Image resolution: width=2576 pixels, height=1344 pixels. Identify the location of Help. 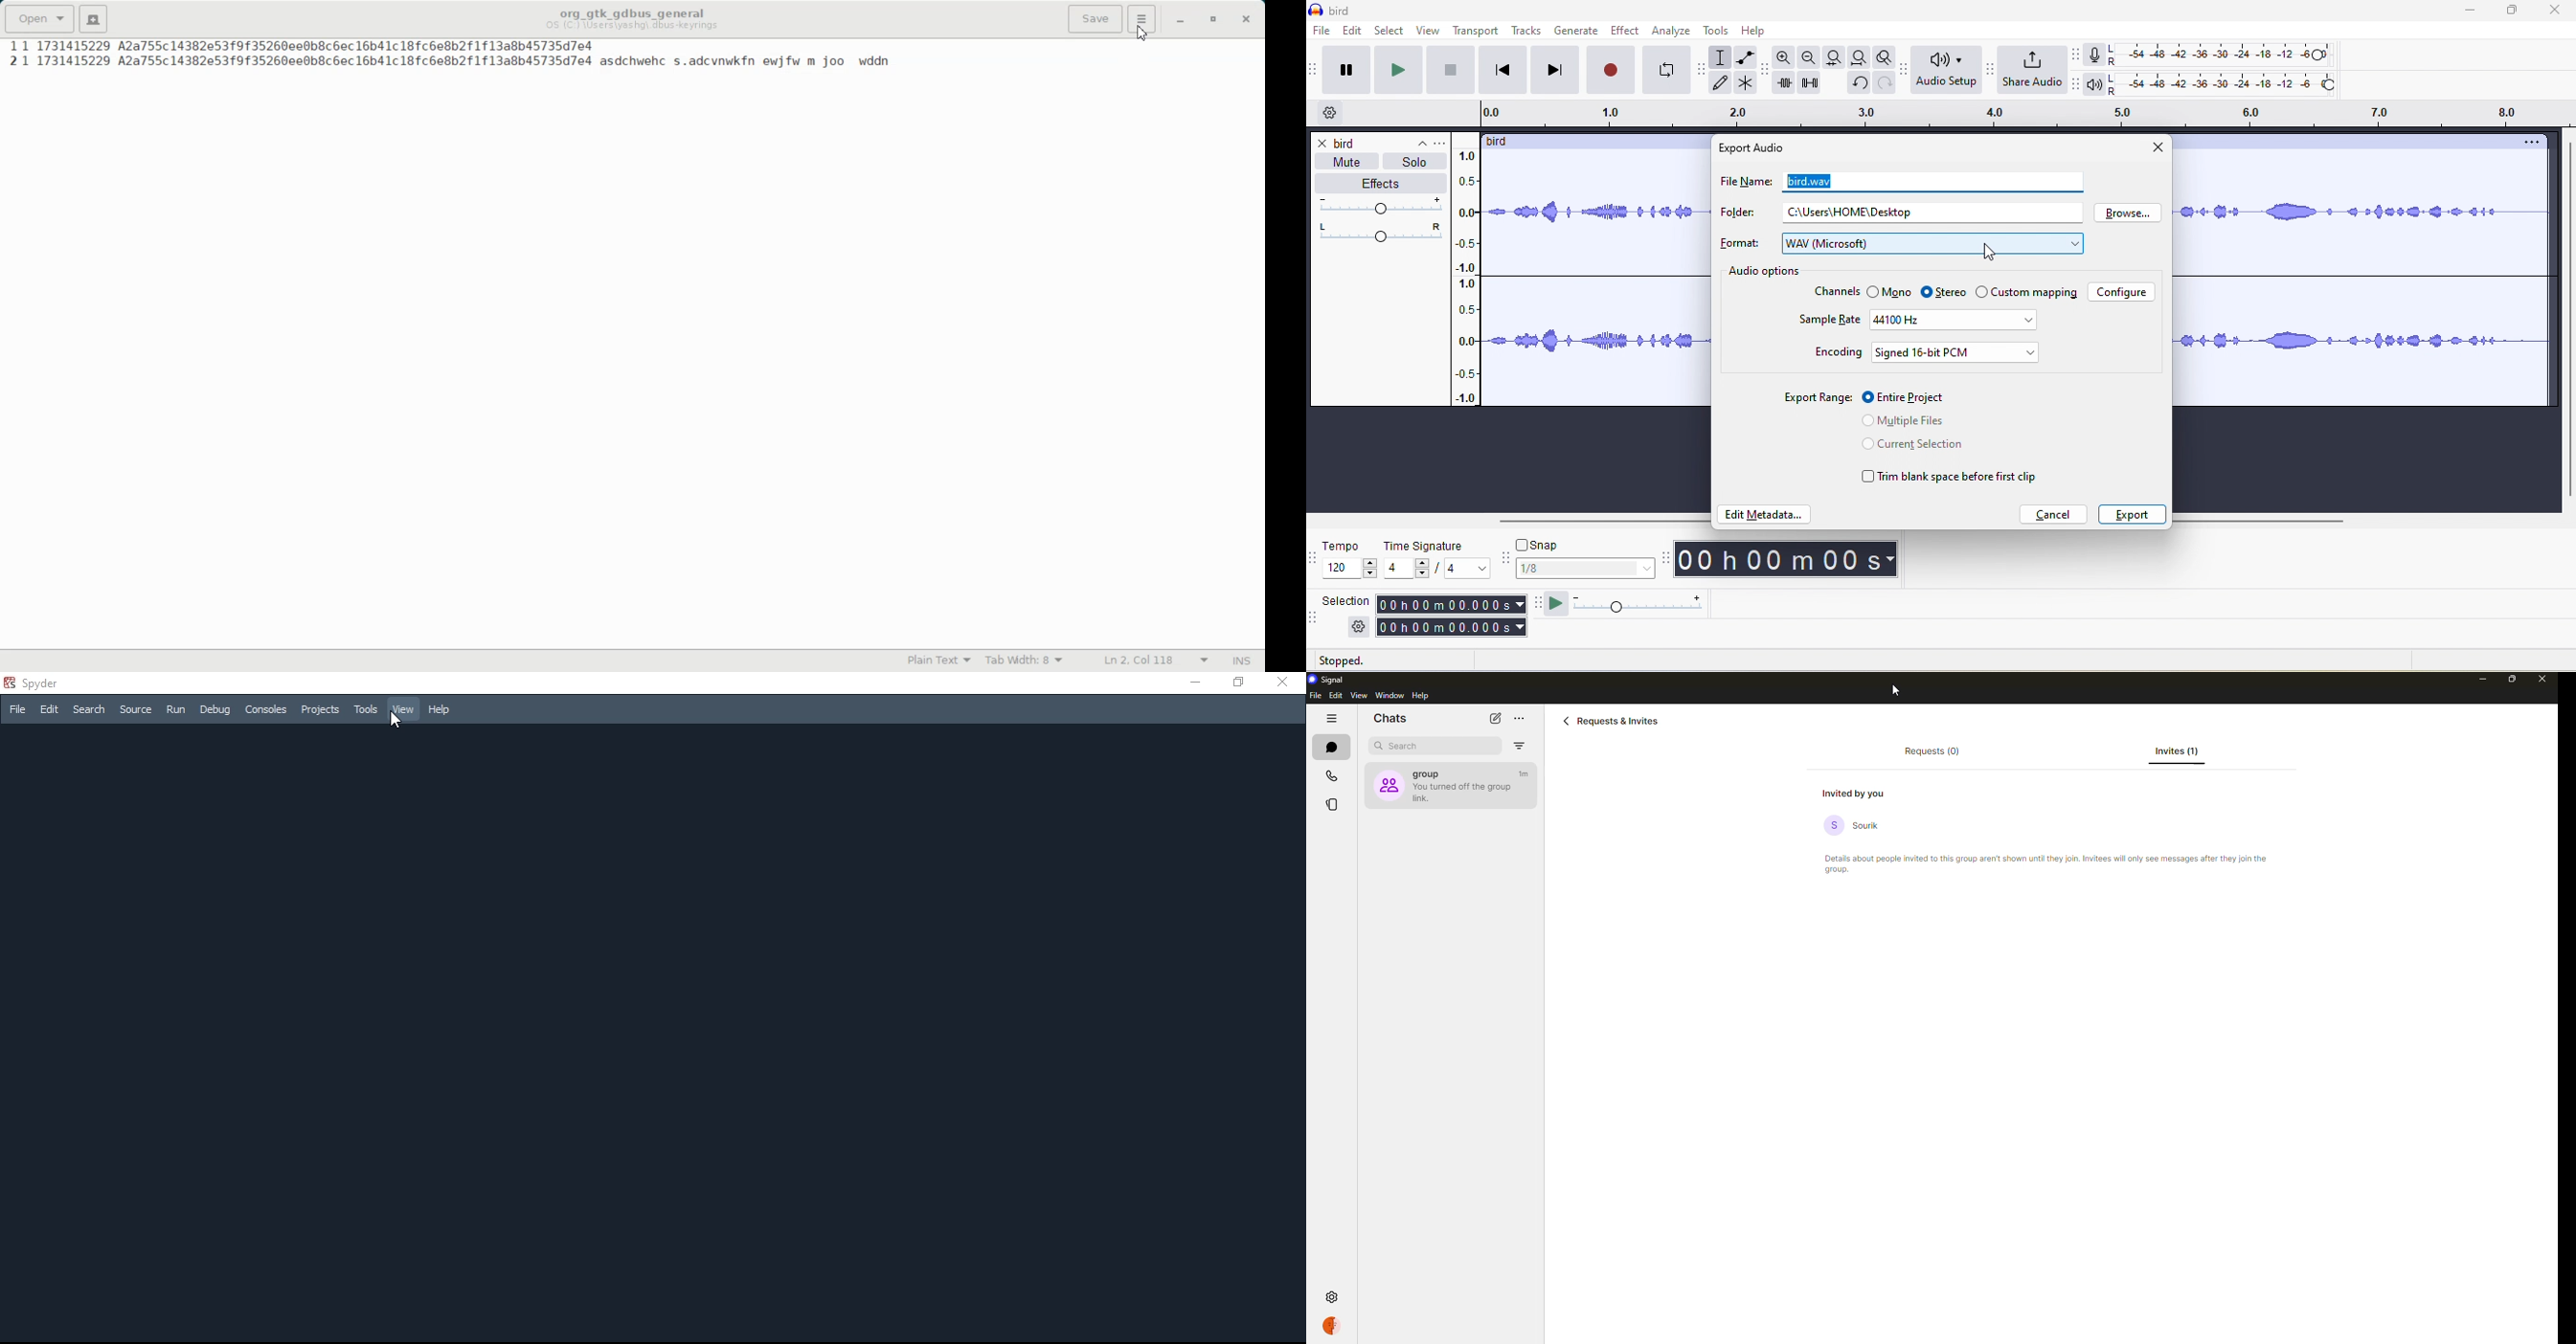
(445, 711).